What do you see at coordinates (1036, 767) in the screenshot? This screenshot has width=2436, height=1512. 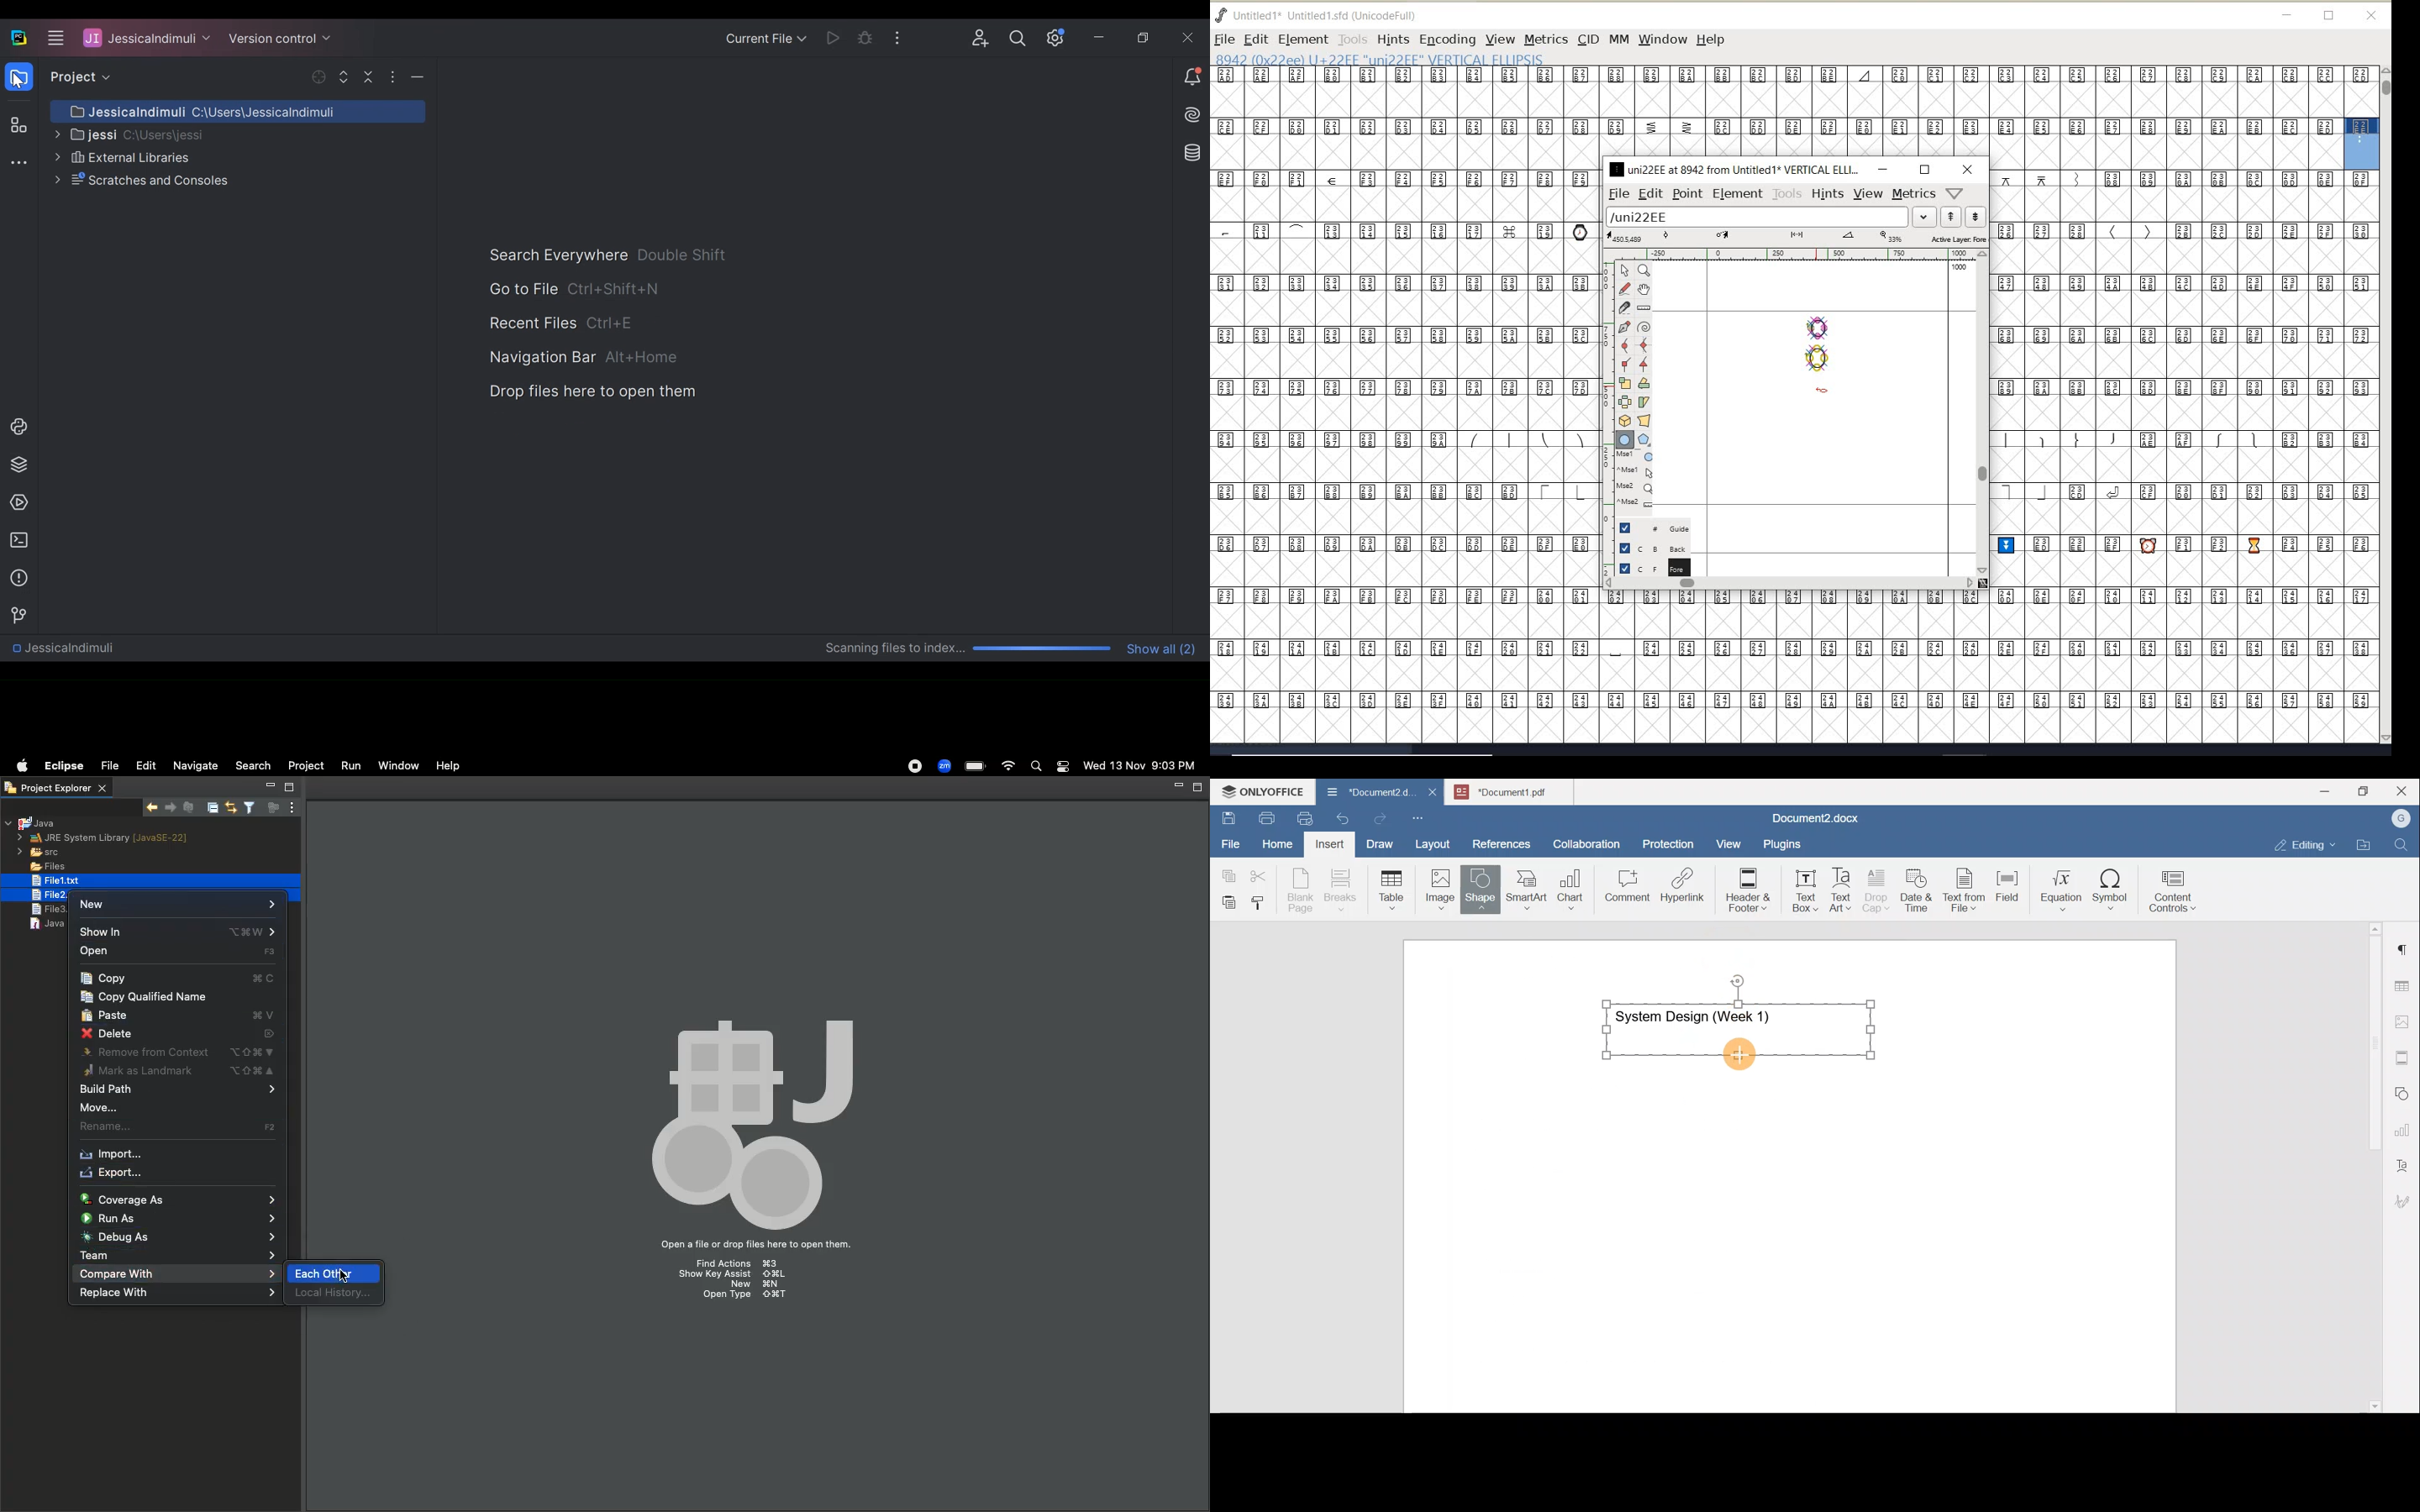 I see `Search` at bounding box center [1036, 767].